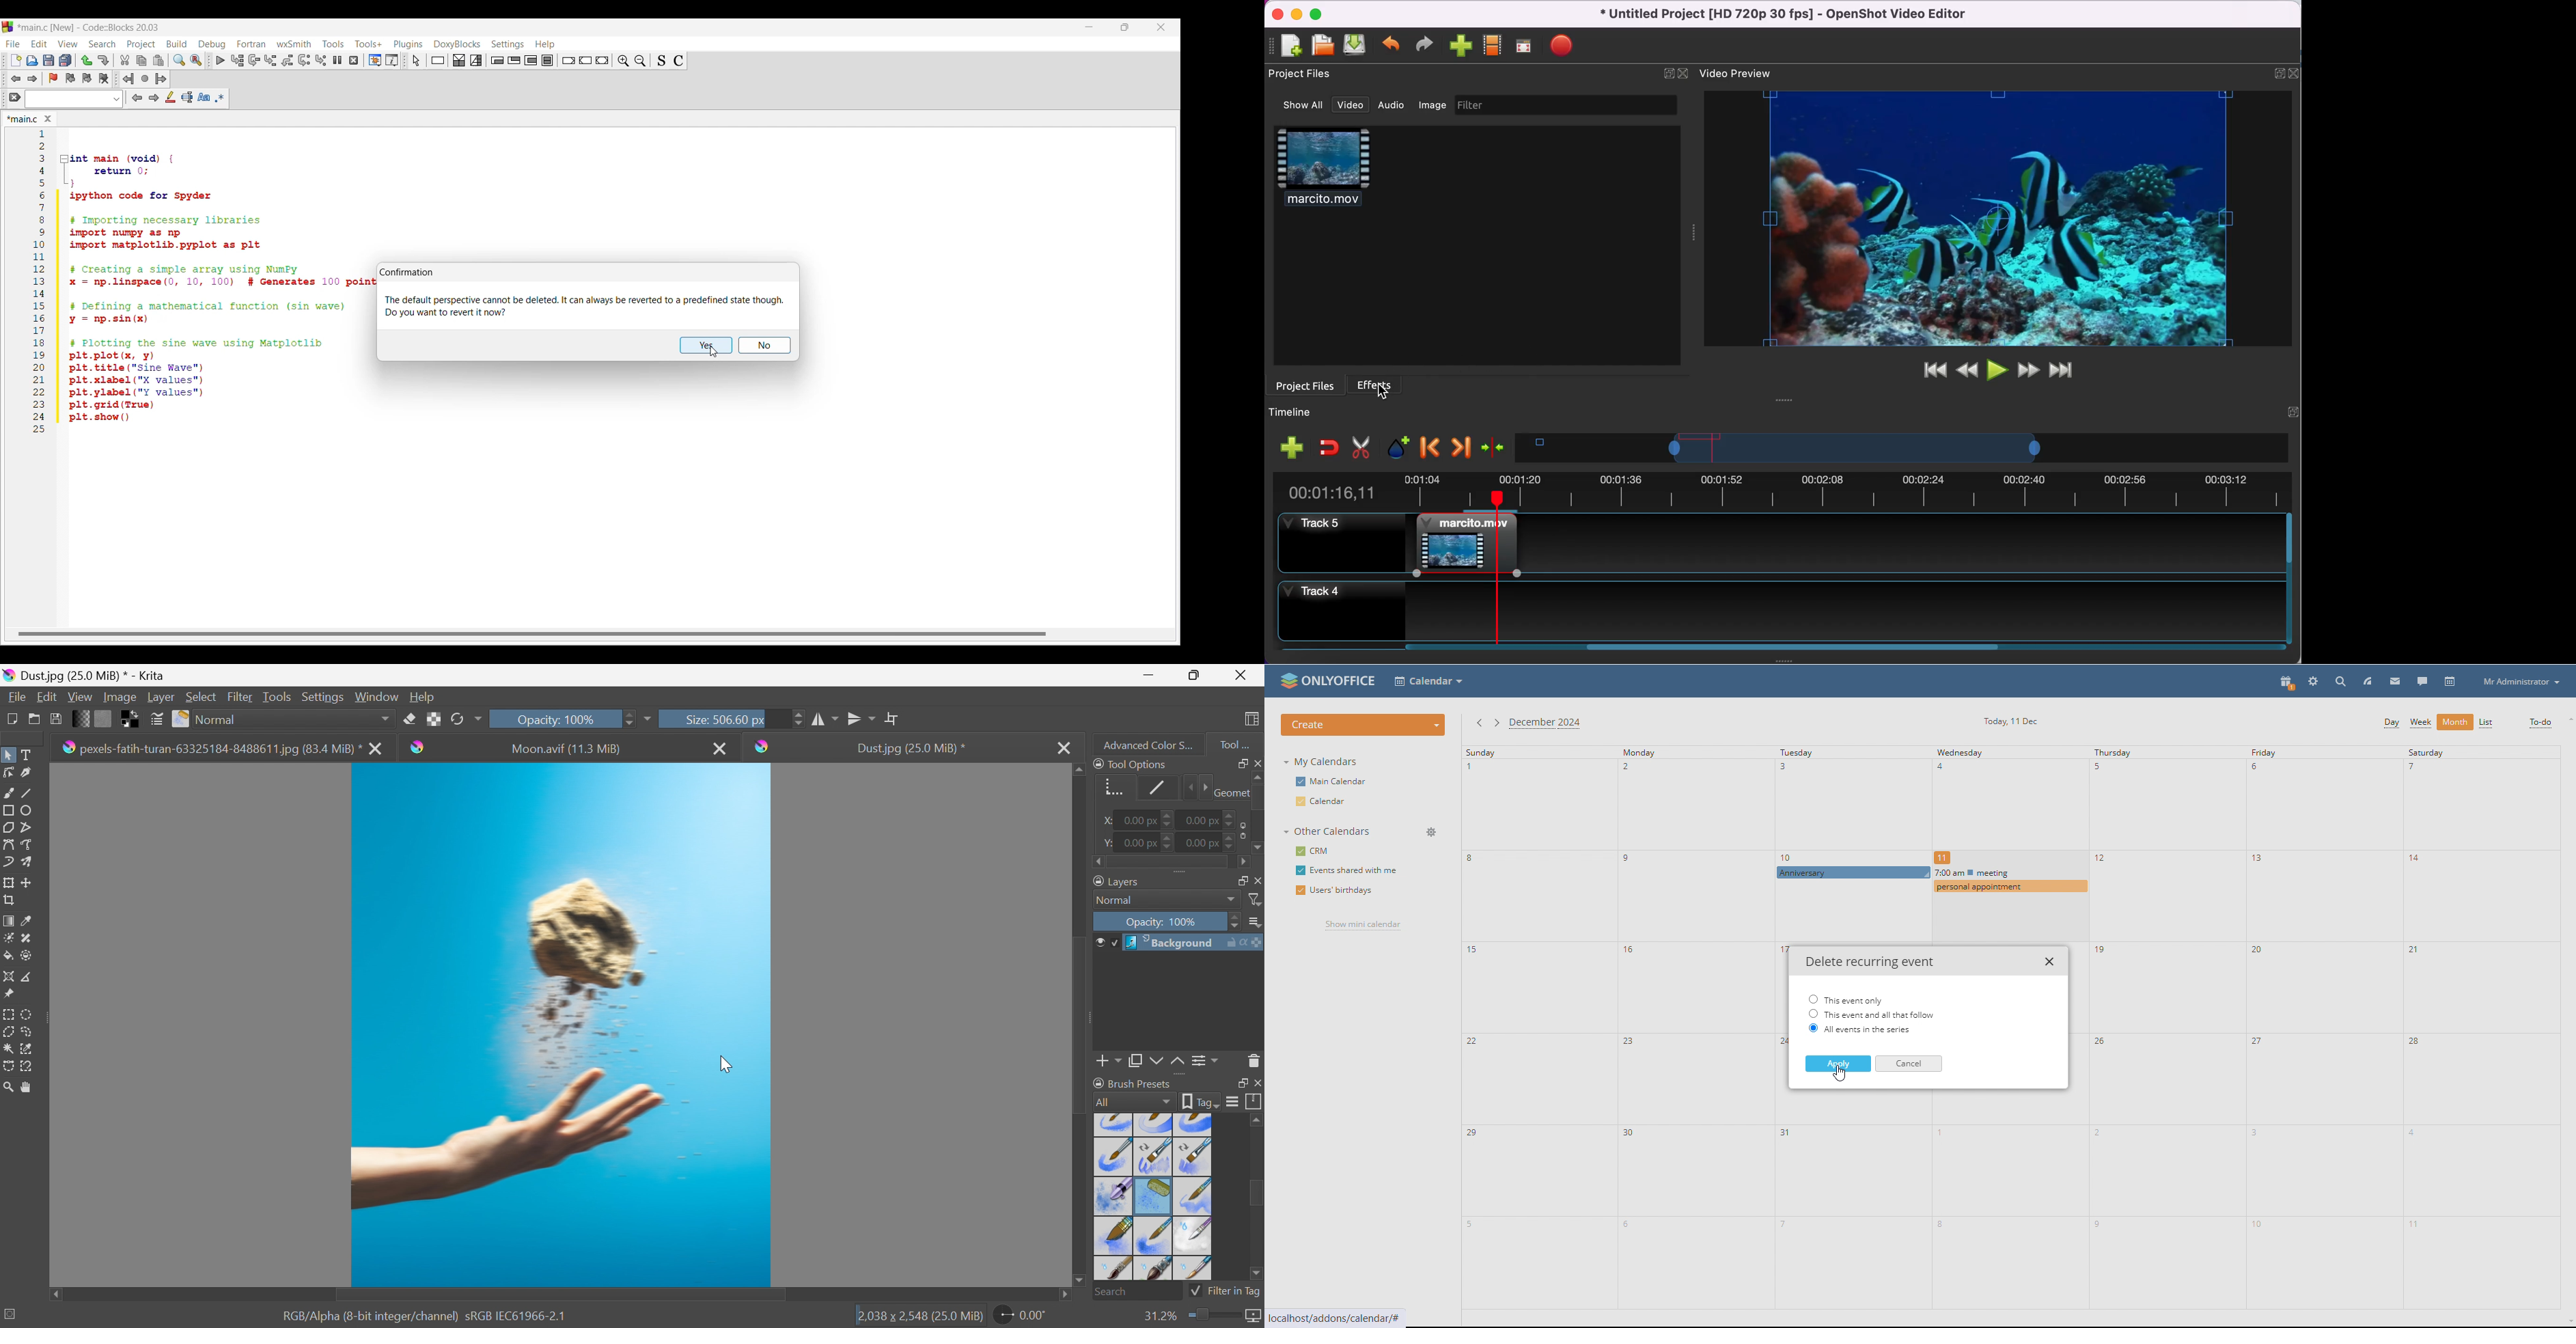  Describe the element at coordinates (798, 718) in the screenshot. I see `Slider` at that location.